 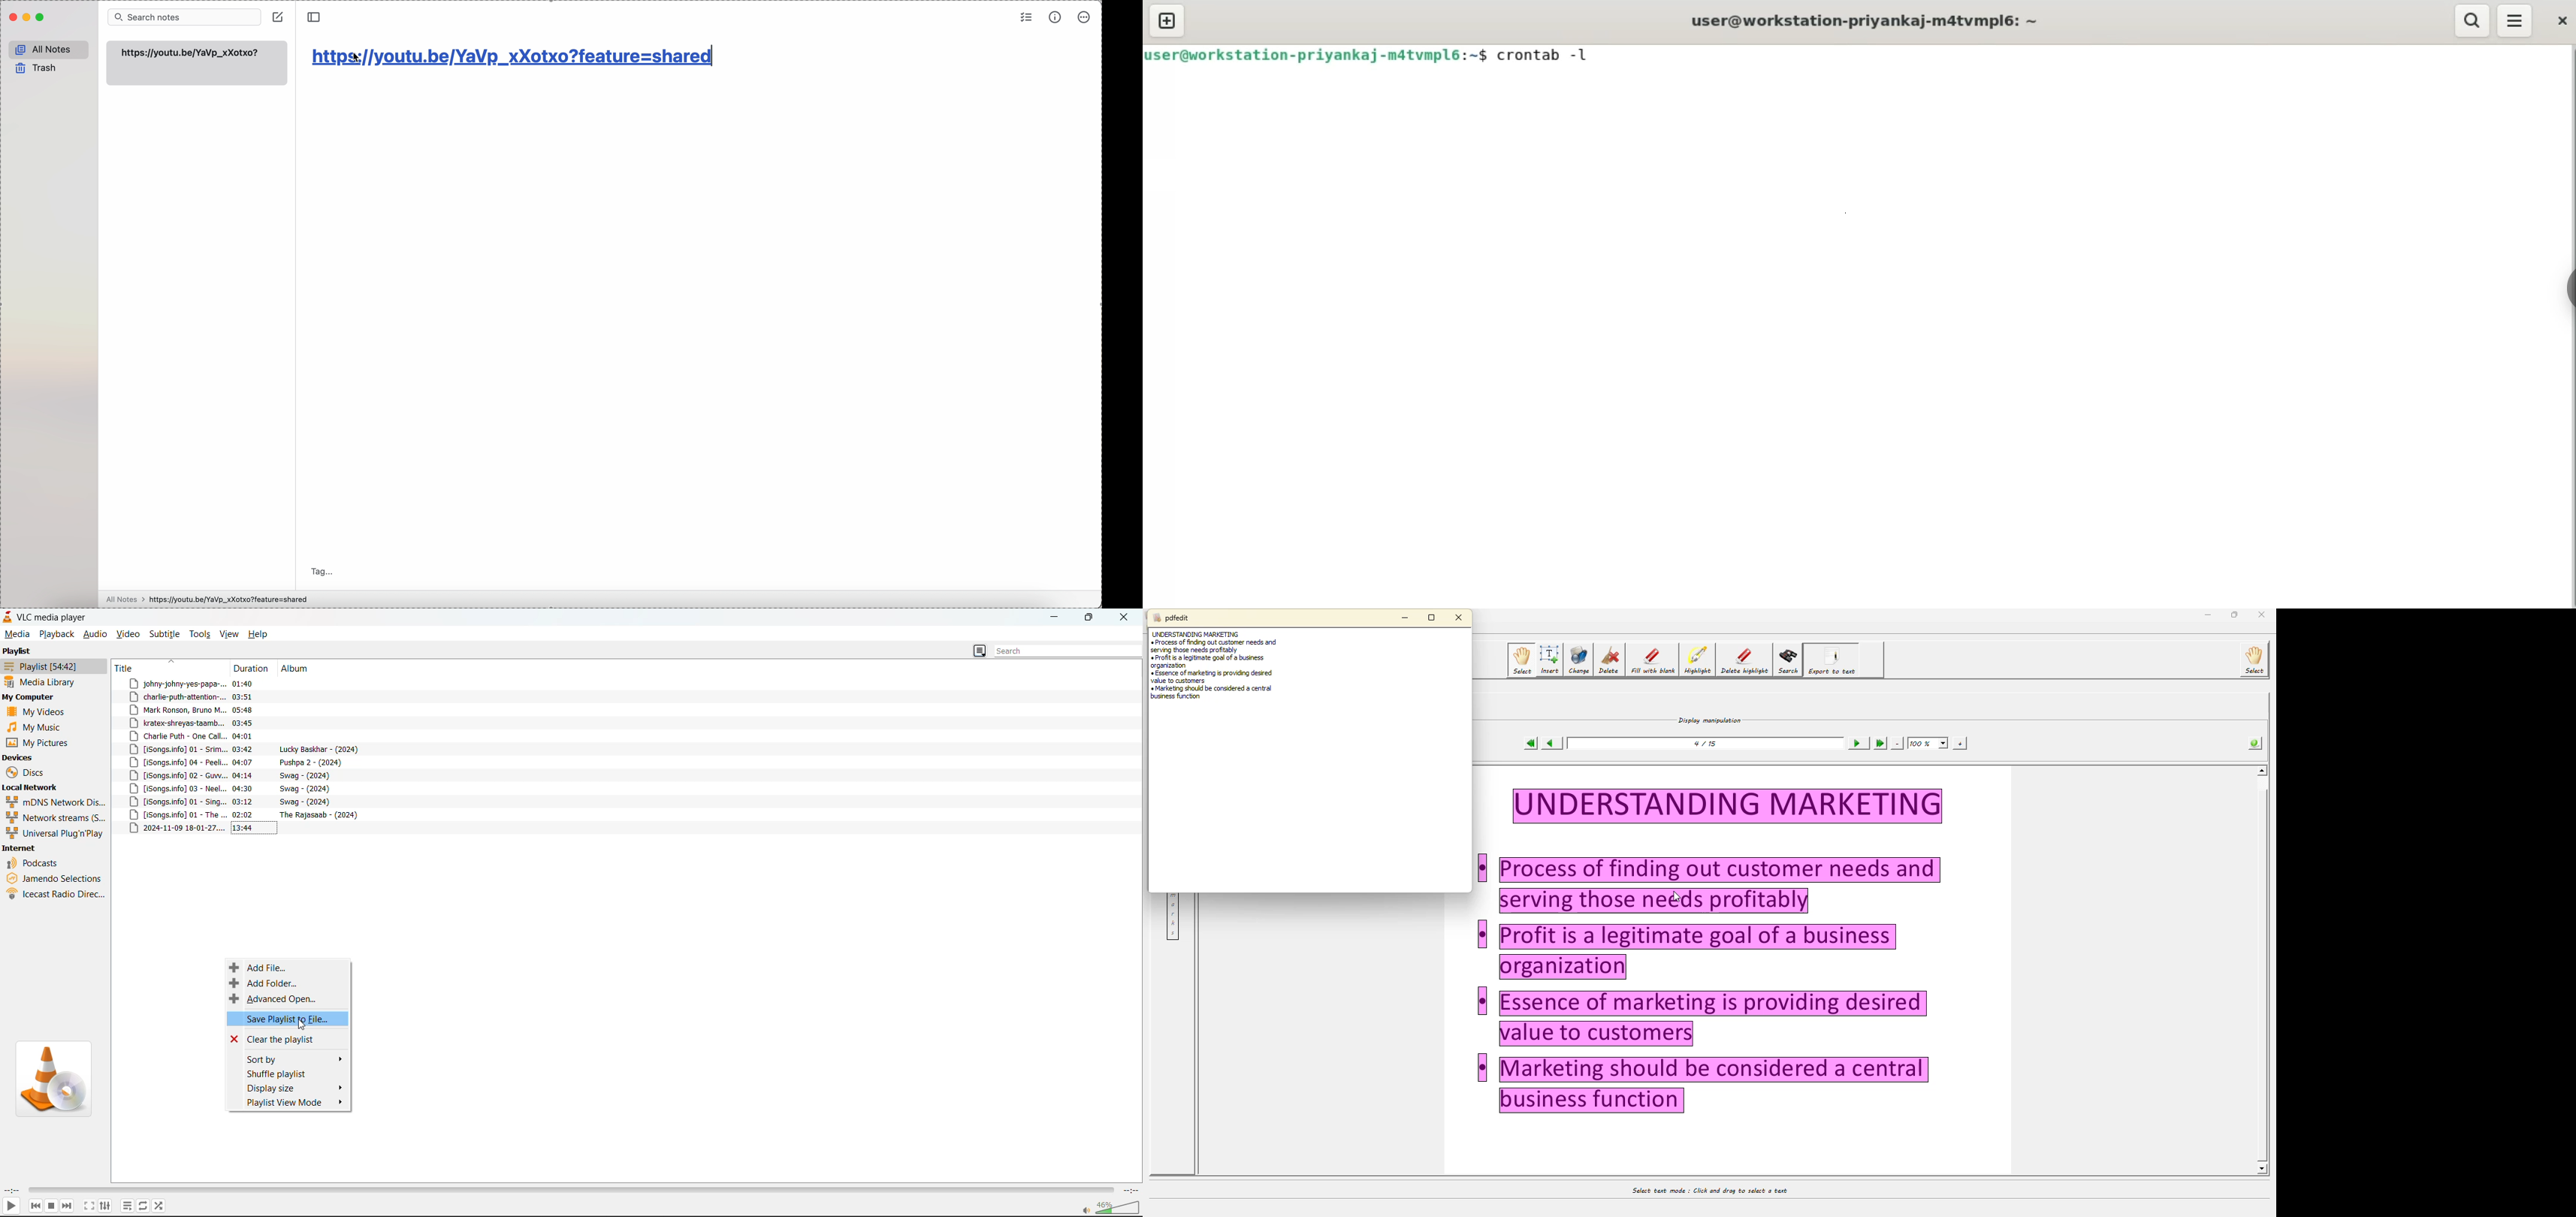 What do you see at coordinates (12, 18) in the screenshot?
I see `close Simplenote` at bounding box center [12, 18].